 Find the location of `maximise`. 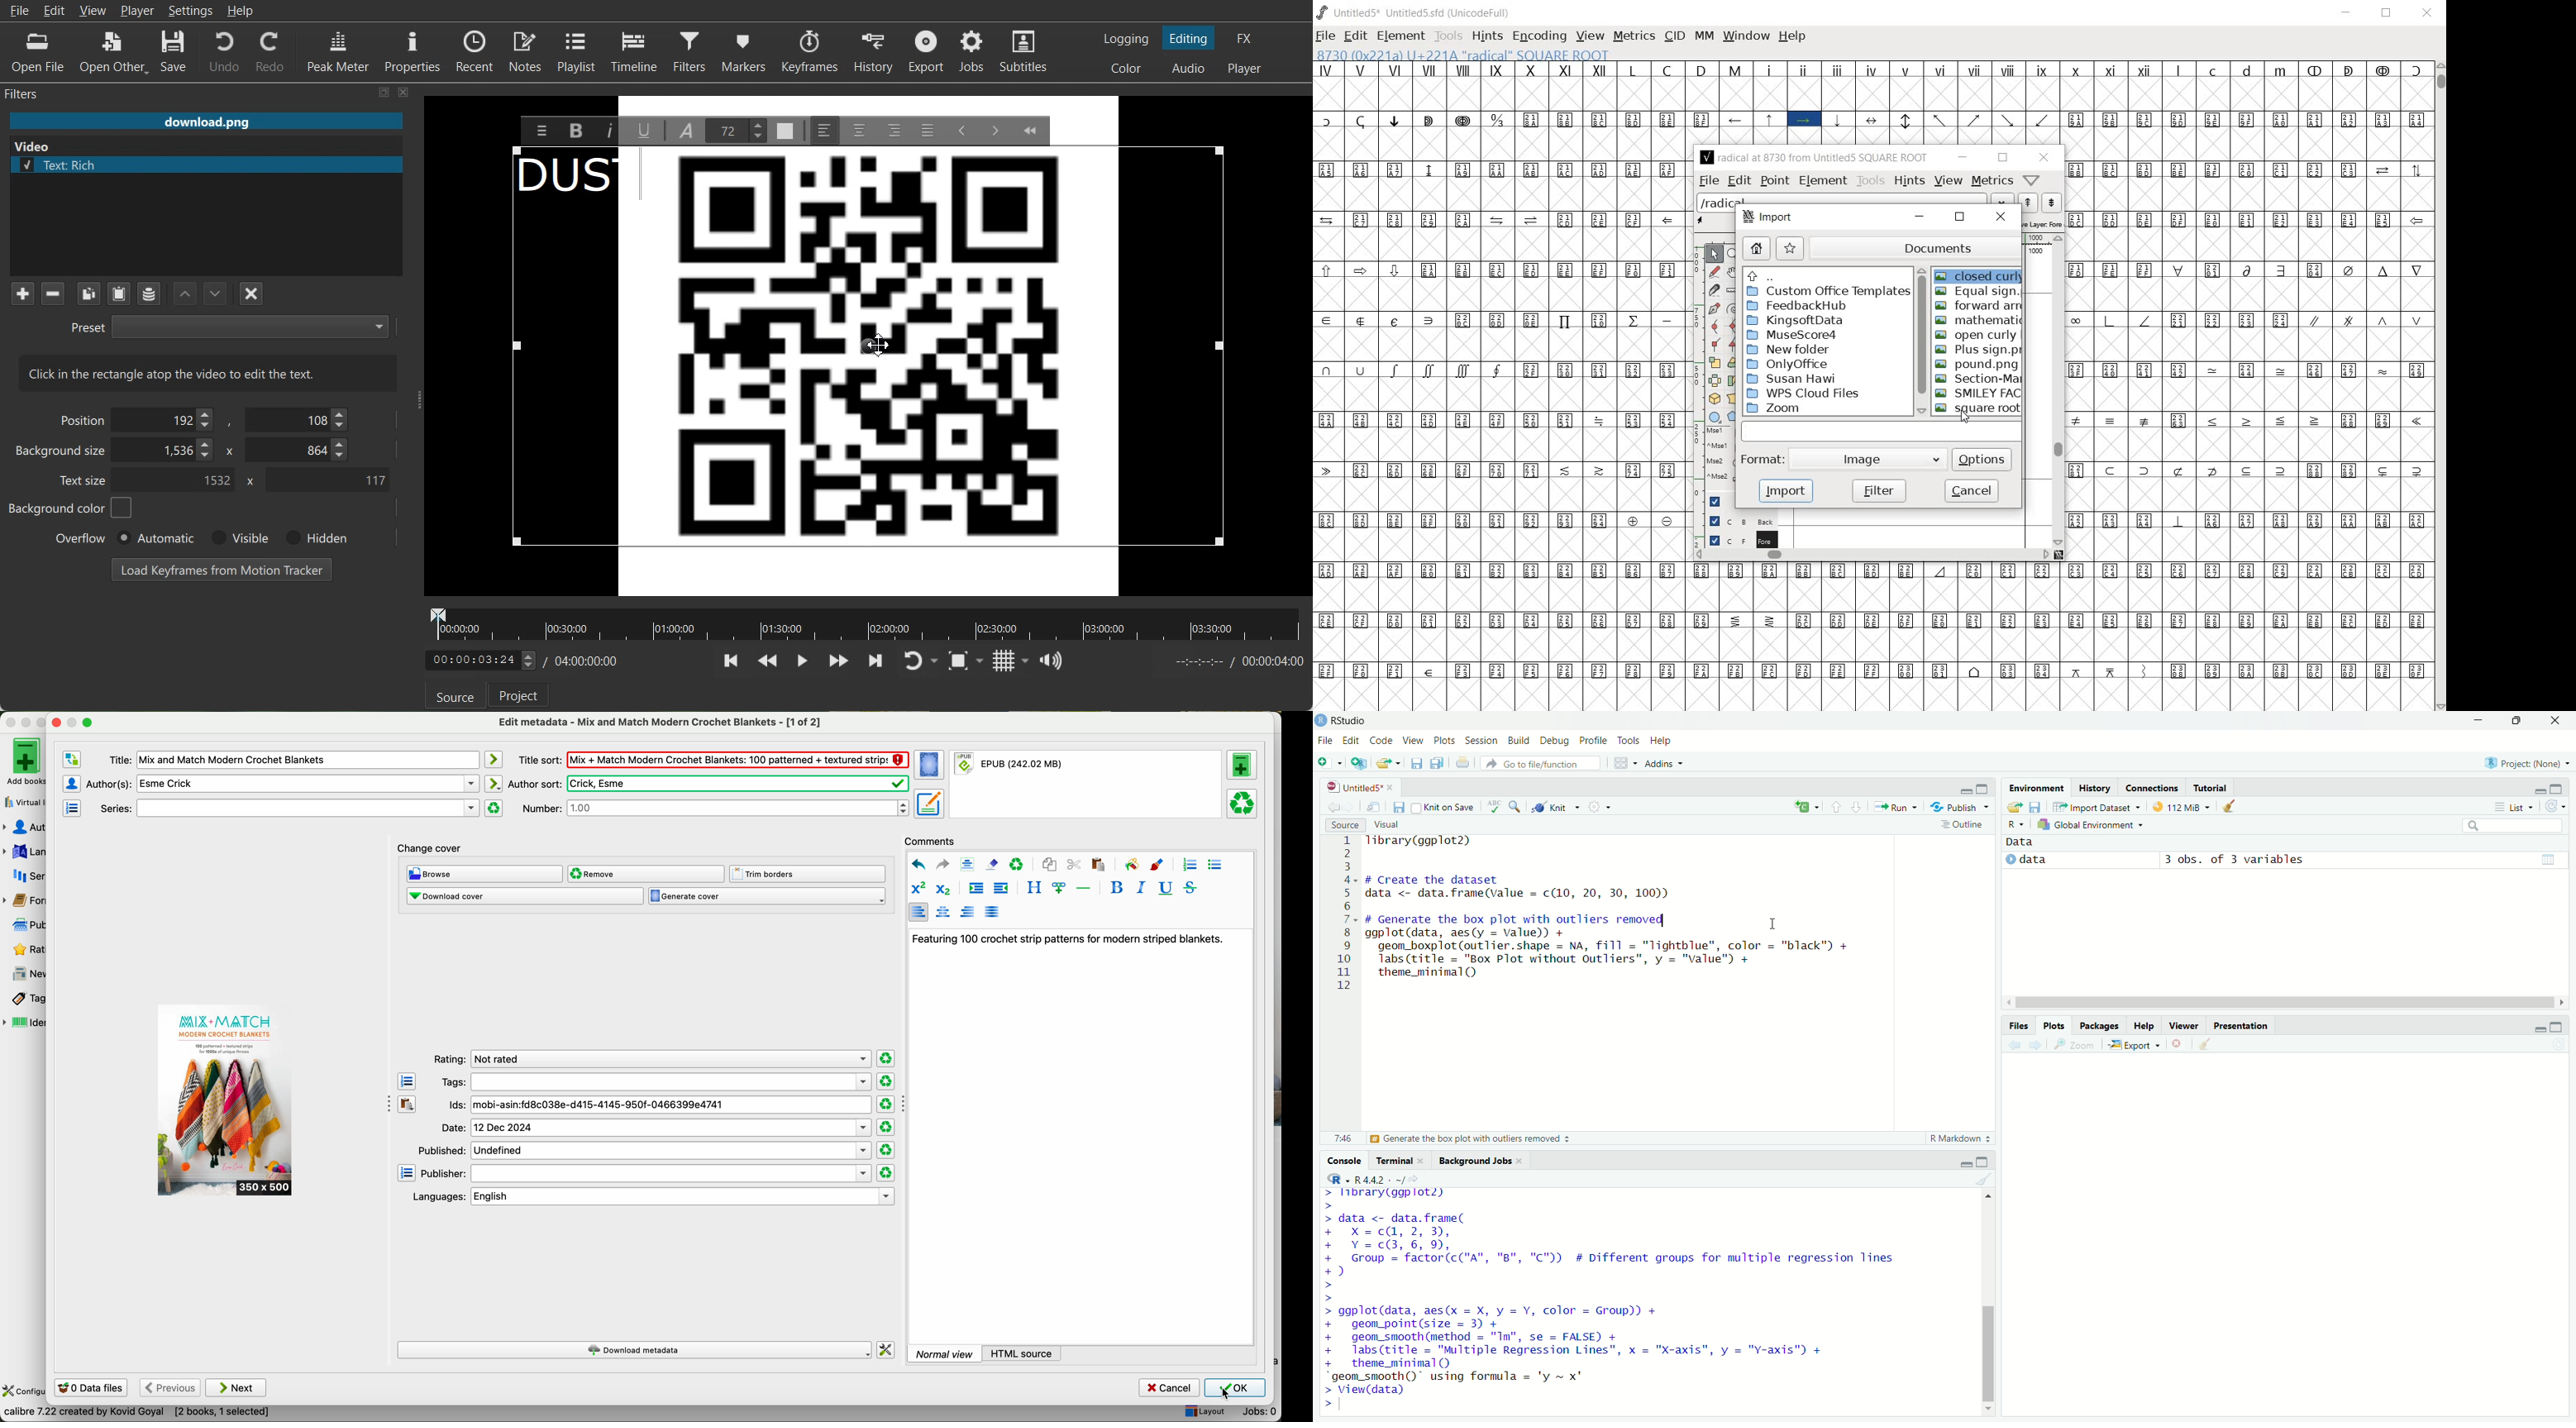

maximise is located at coordinates (1985, 789).